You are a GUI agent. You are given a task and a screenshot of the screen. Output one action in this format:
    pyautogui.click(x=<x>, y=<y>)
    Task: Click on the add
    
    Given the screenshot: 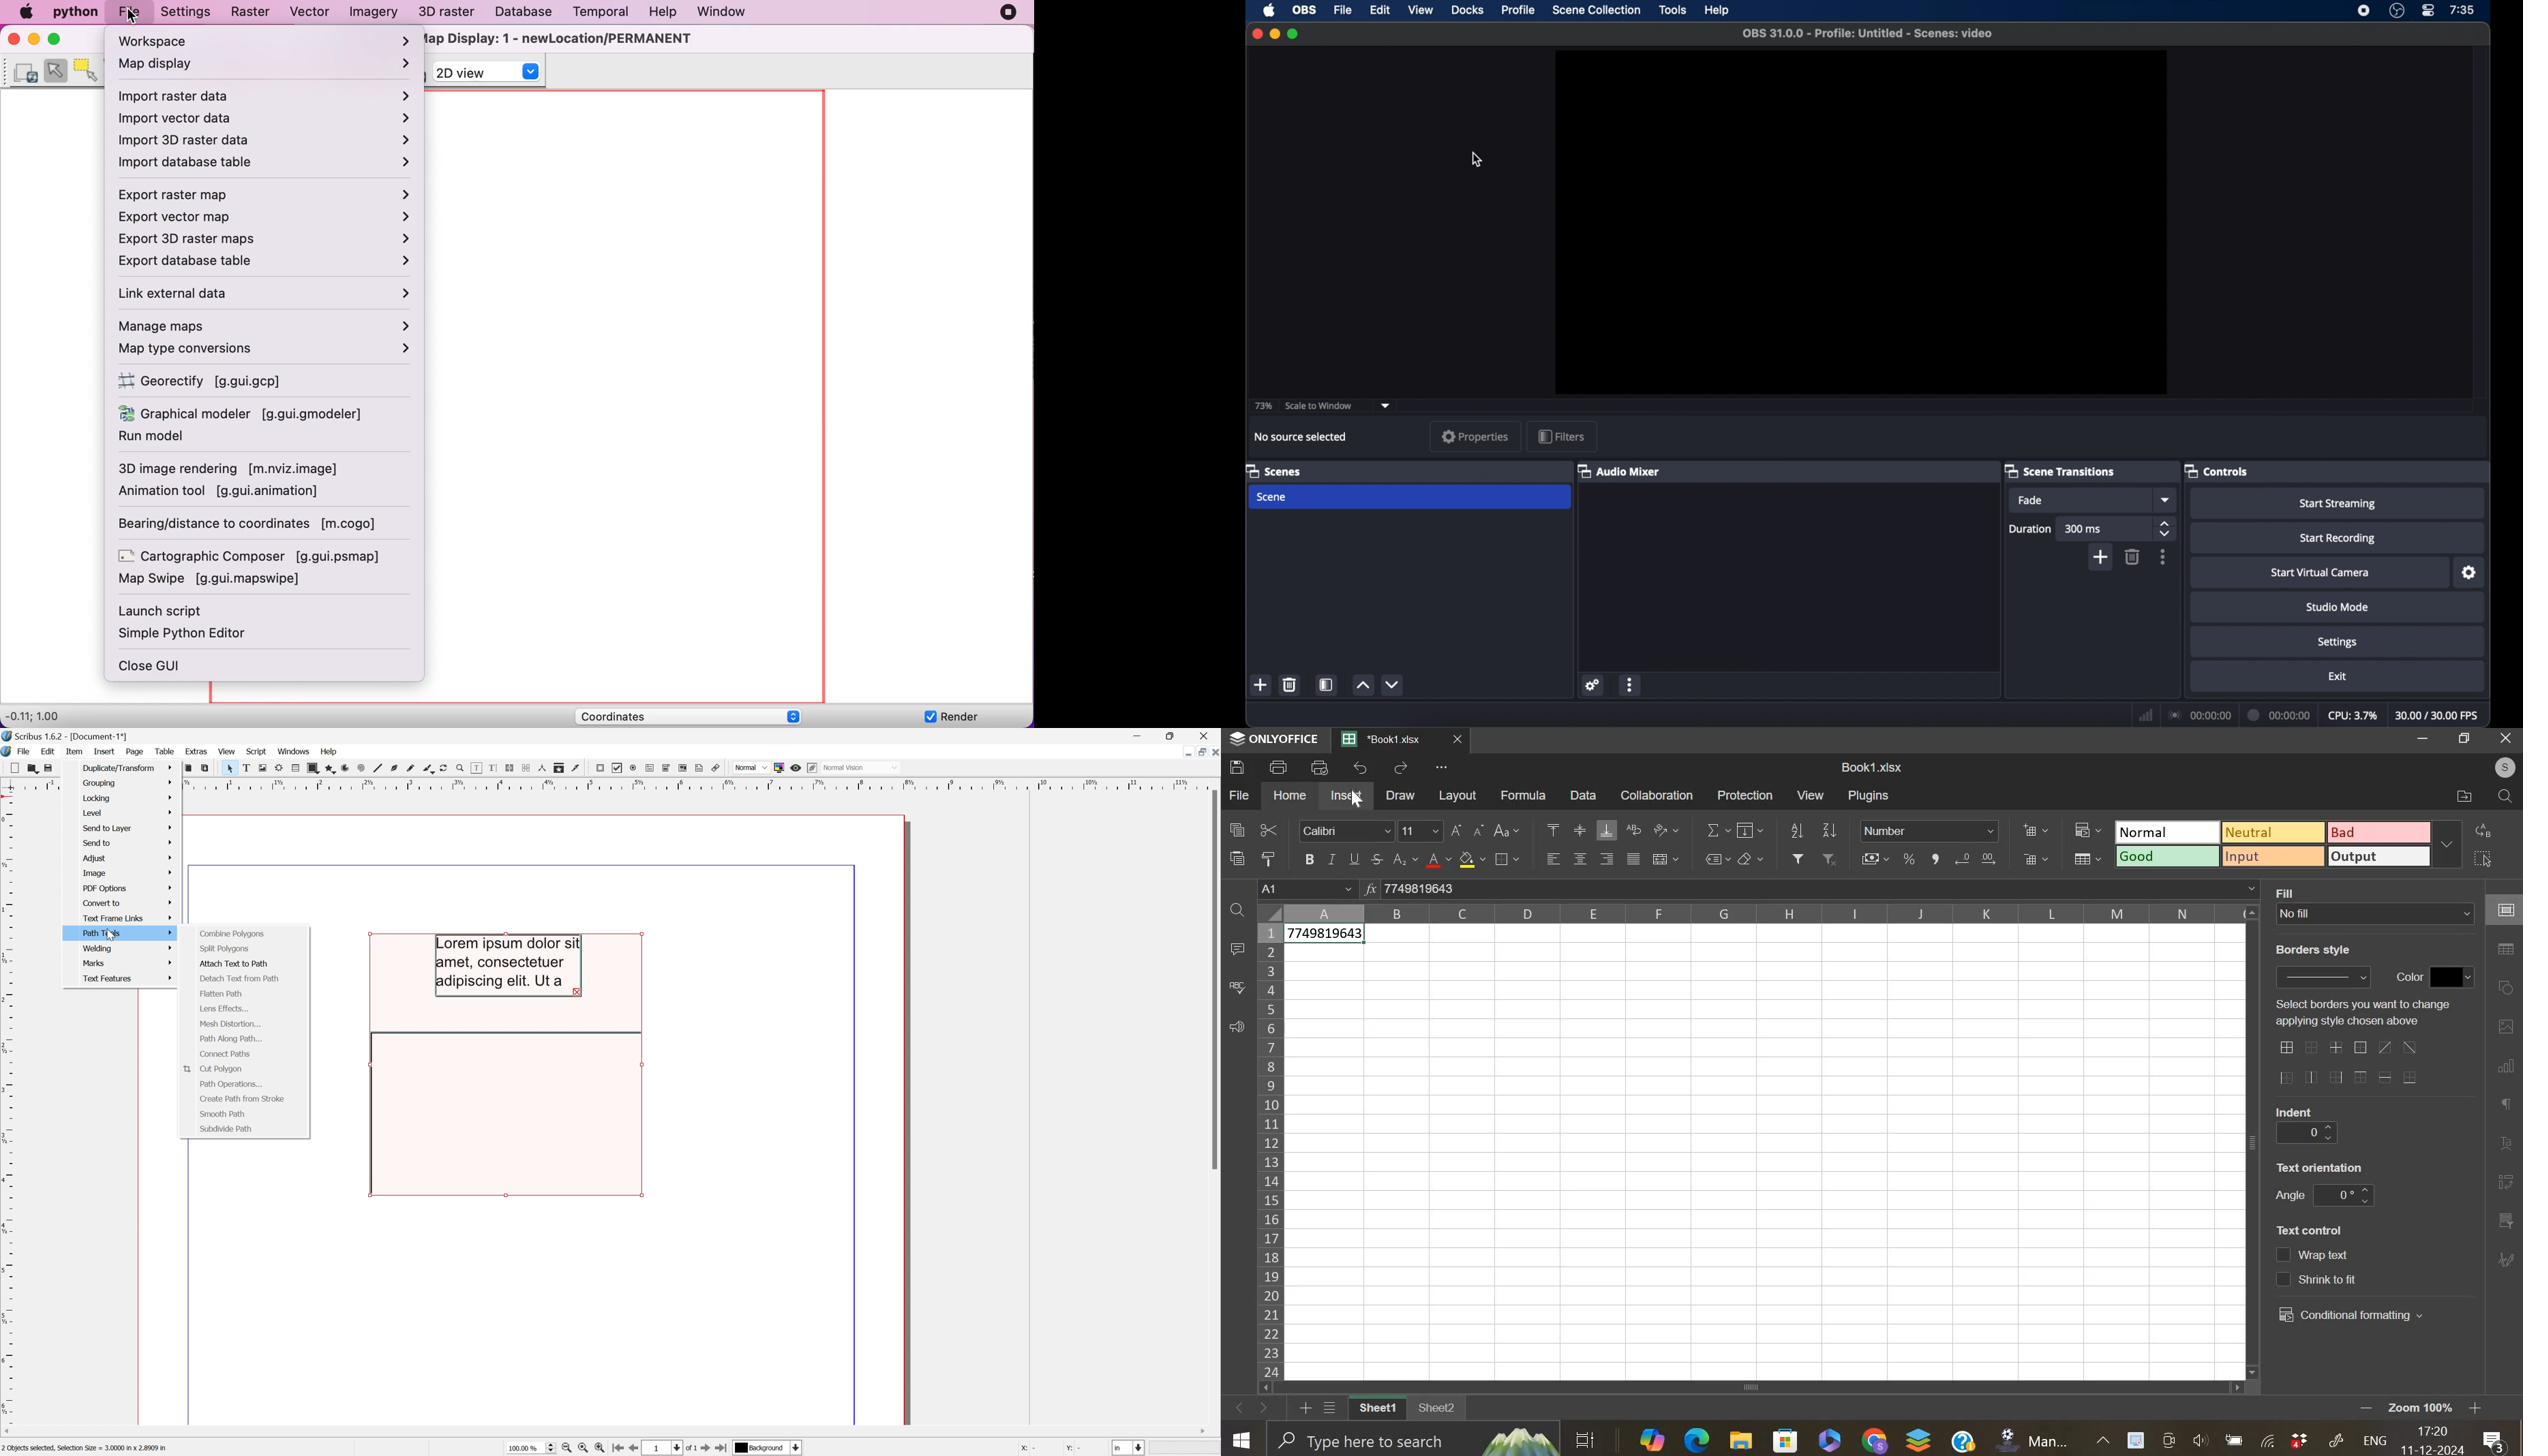 What is the action you would take?
    pyautogui.click(x=2100, y=558)
    